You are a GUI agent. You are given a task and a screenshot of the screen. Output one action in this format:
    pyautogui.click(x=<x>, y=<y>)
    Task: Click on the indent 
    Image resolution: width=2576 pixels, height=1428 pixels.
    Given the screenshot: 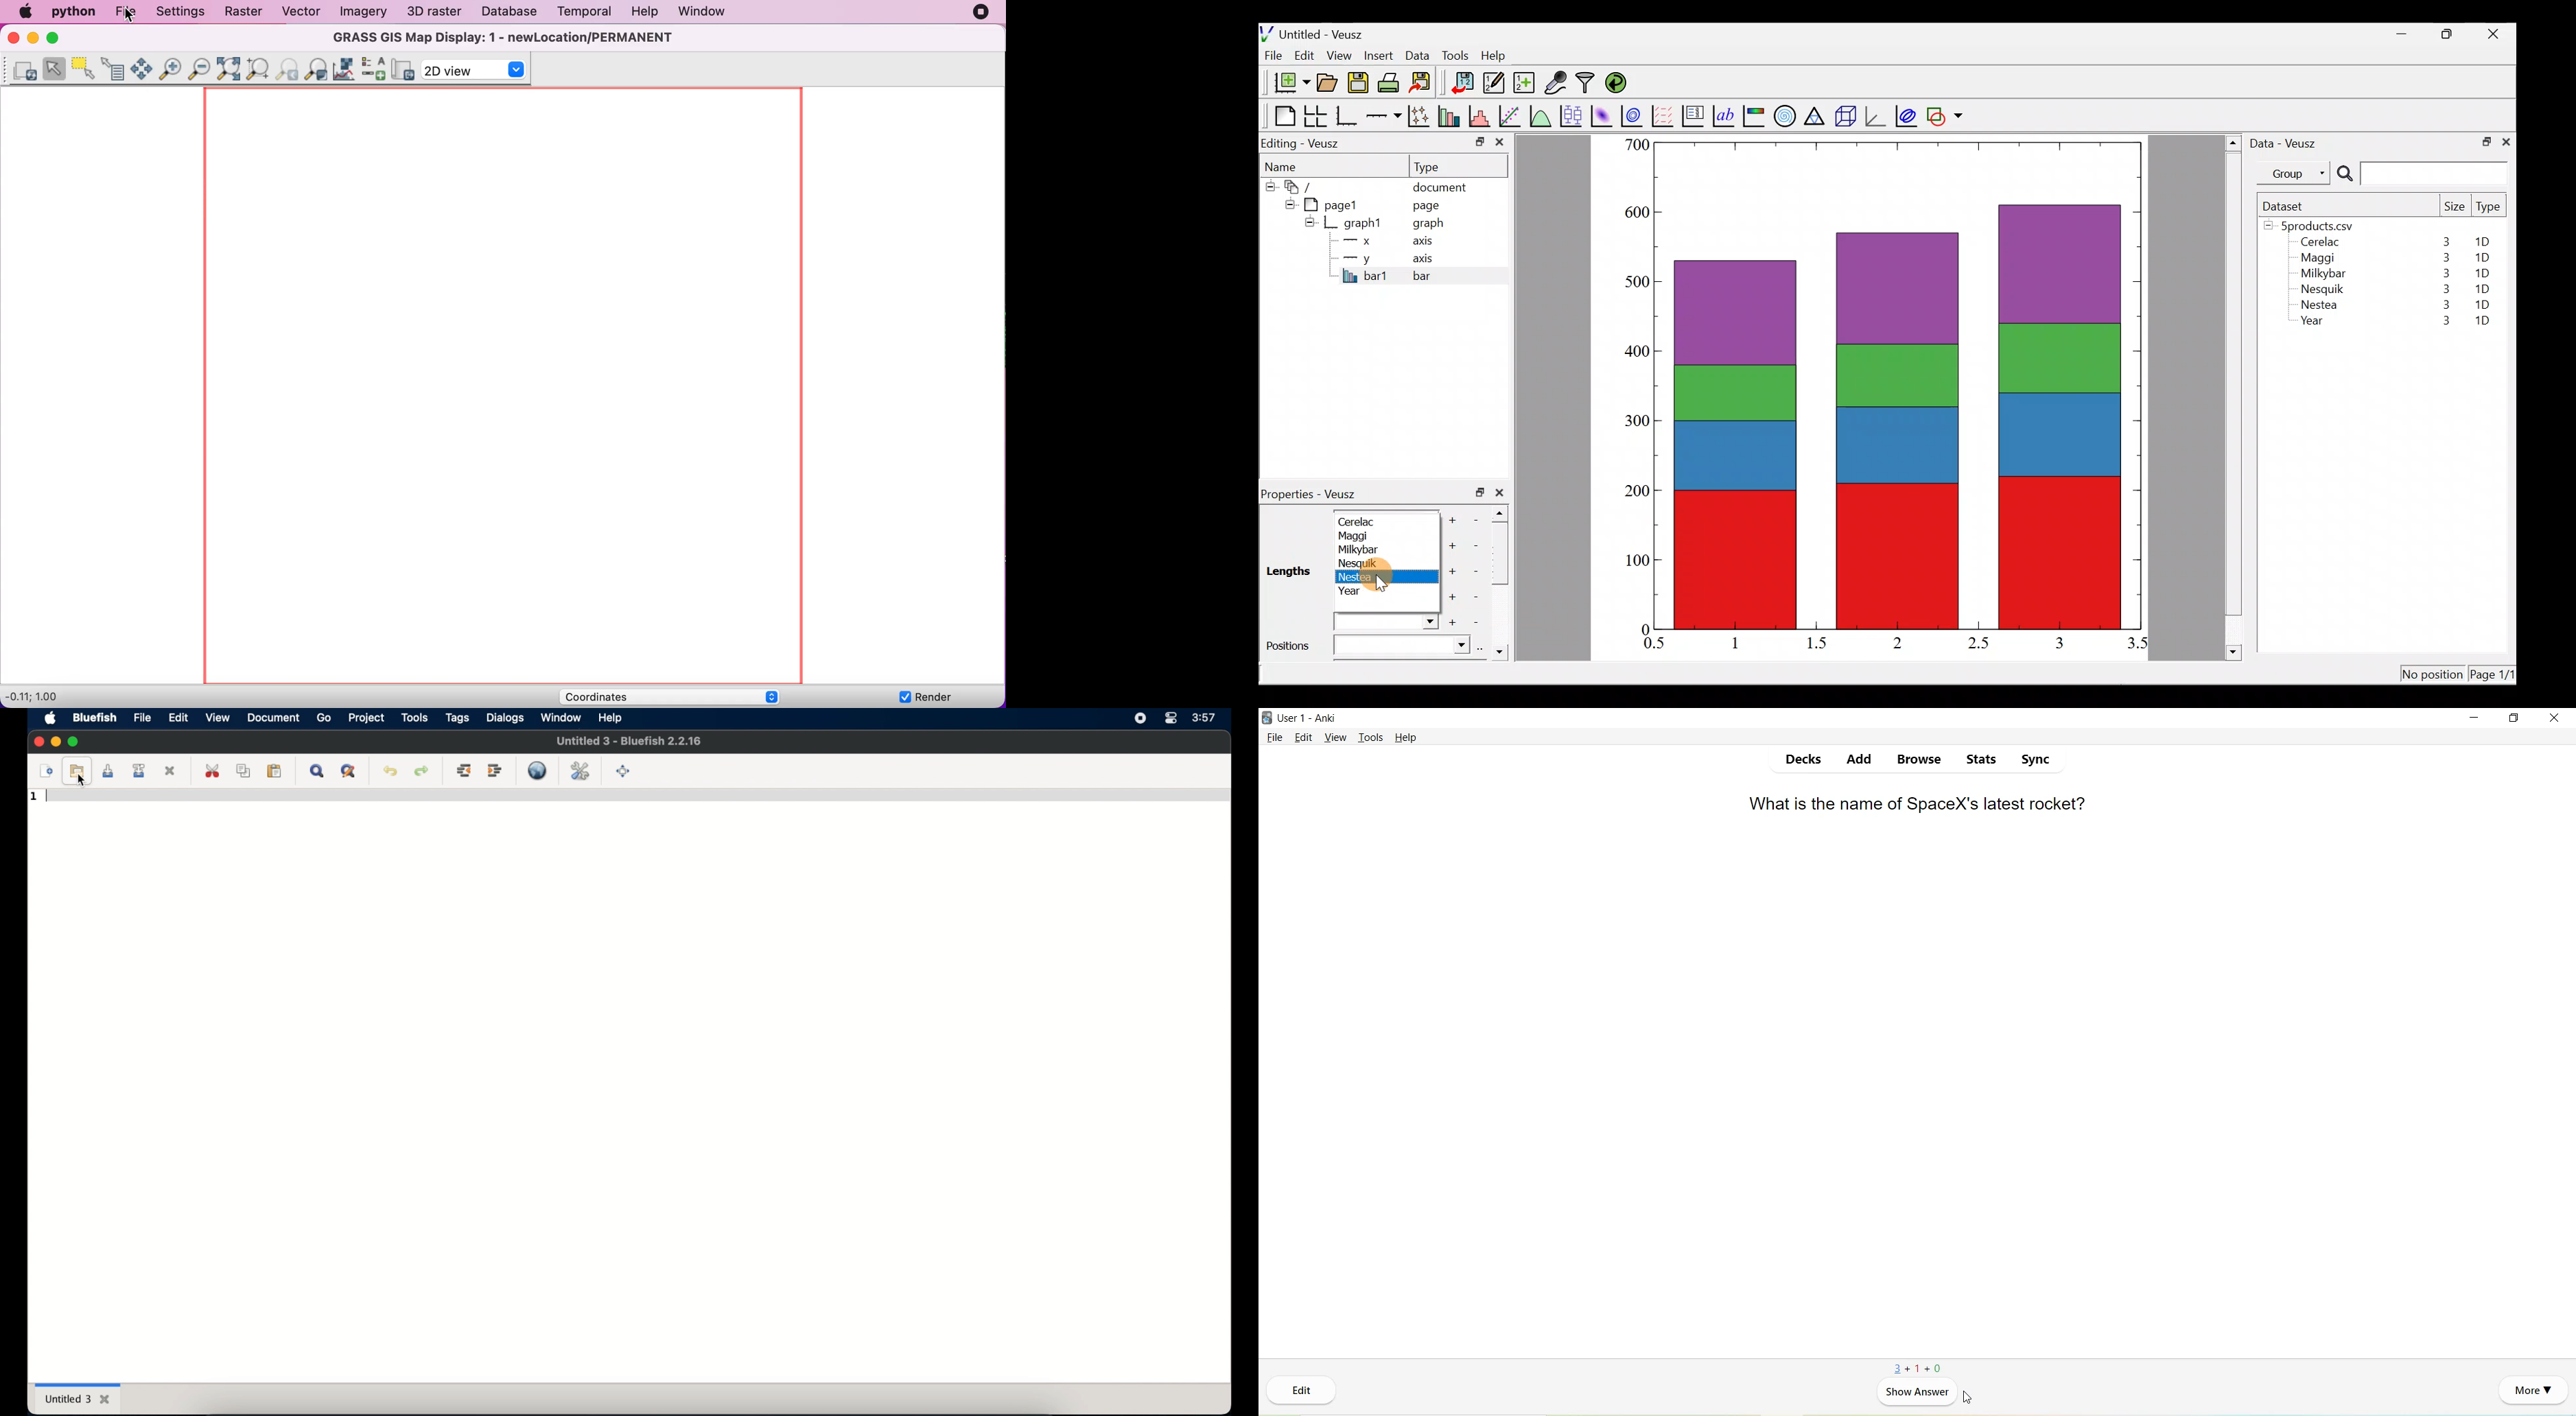 What is the action you would take?
    pyautogui.click(x=495, y=771)
    